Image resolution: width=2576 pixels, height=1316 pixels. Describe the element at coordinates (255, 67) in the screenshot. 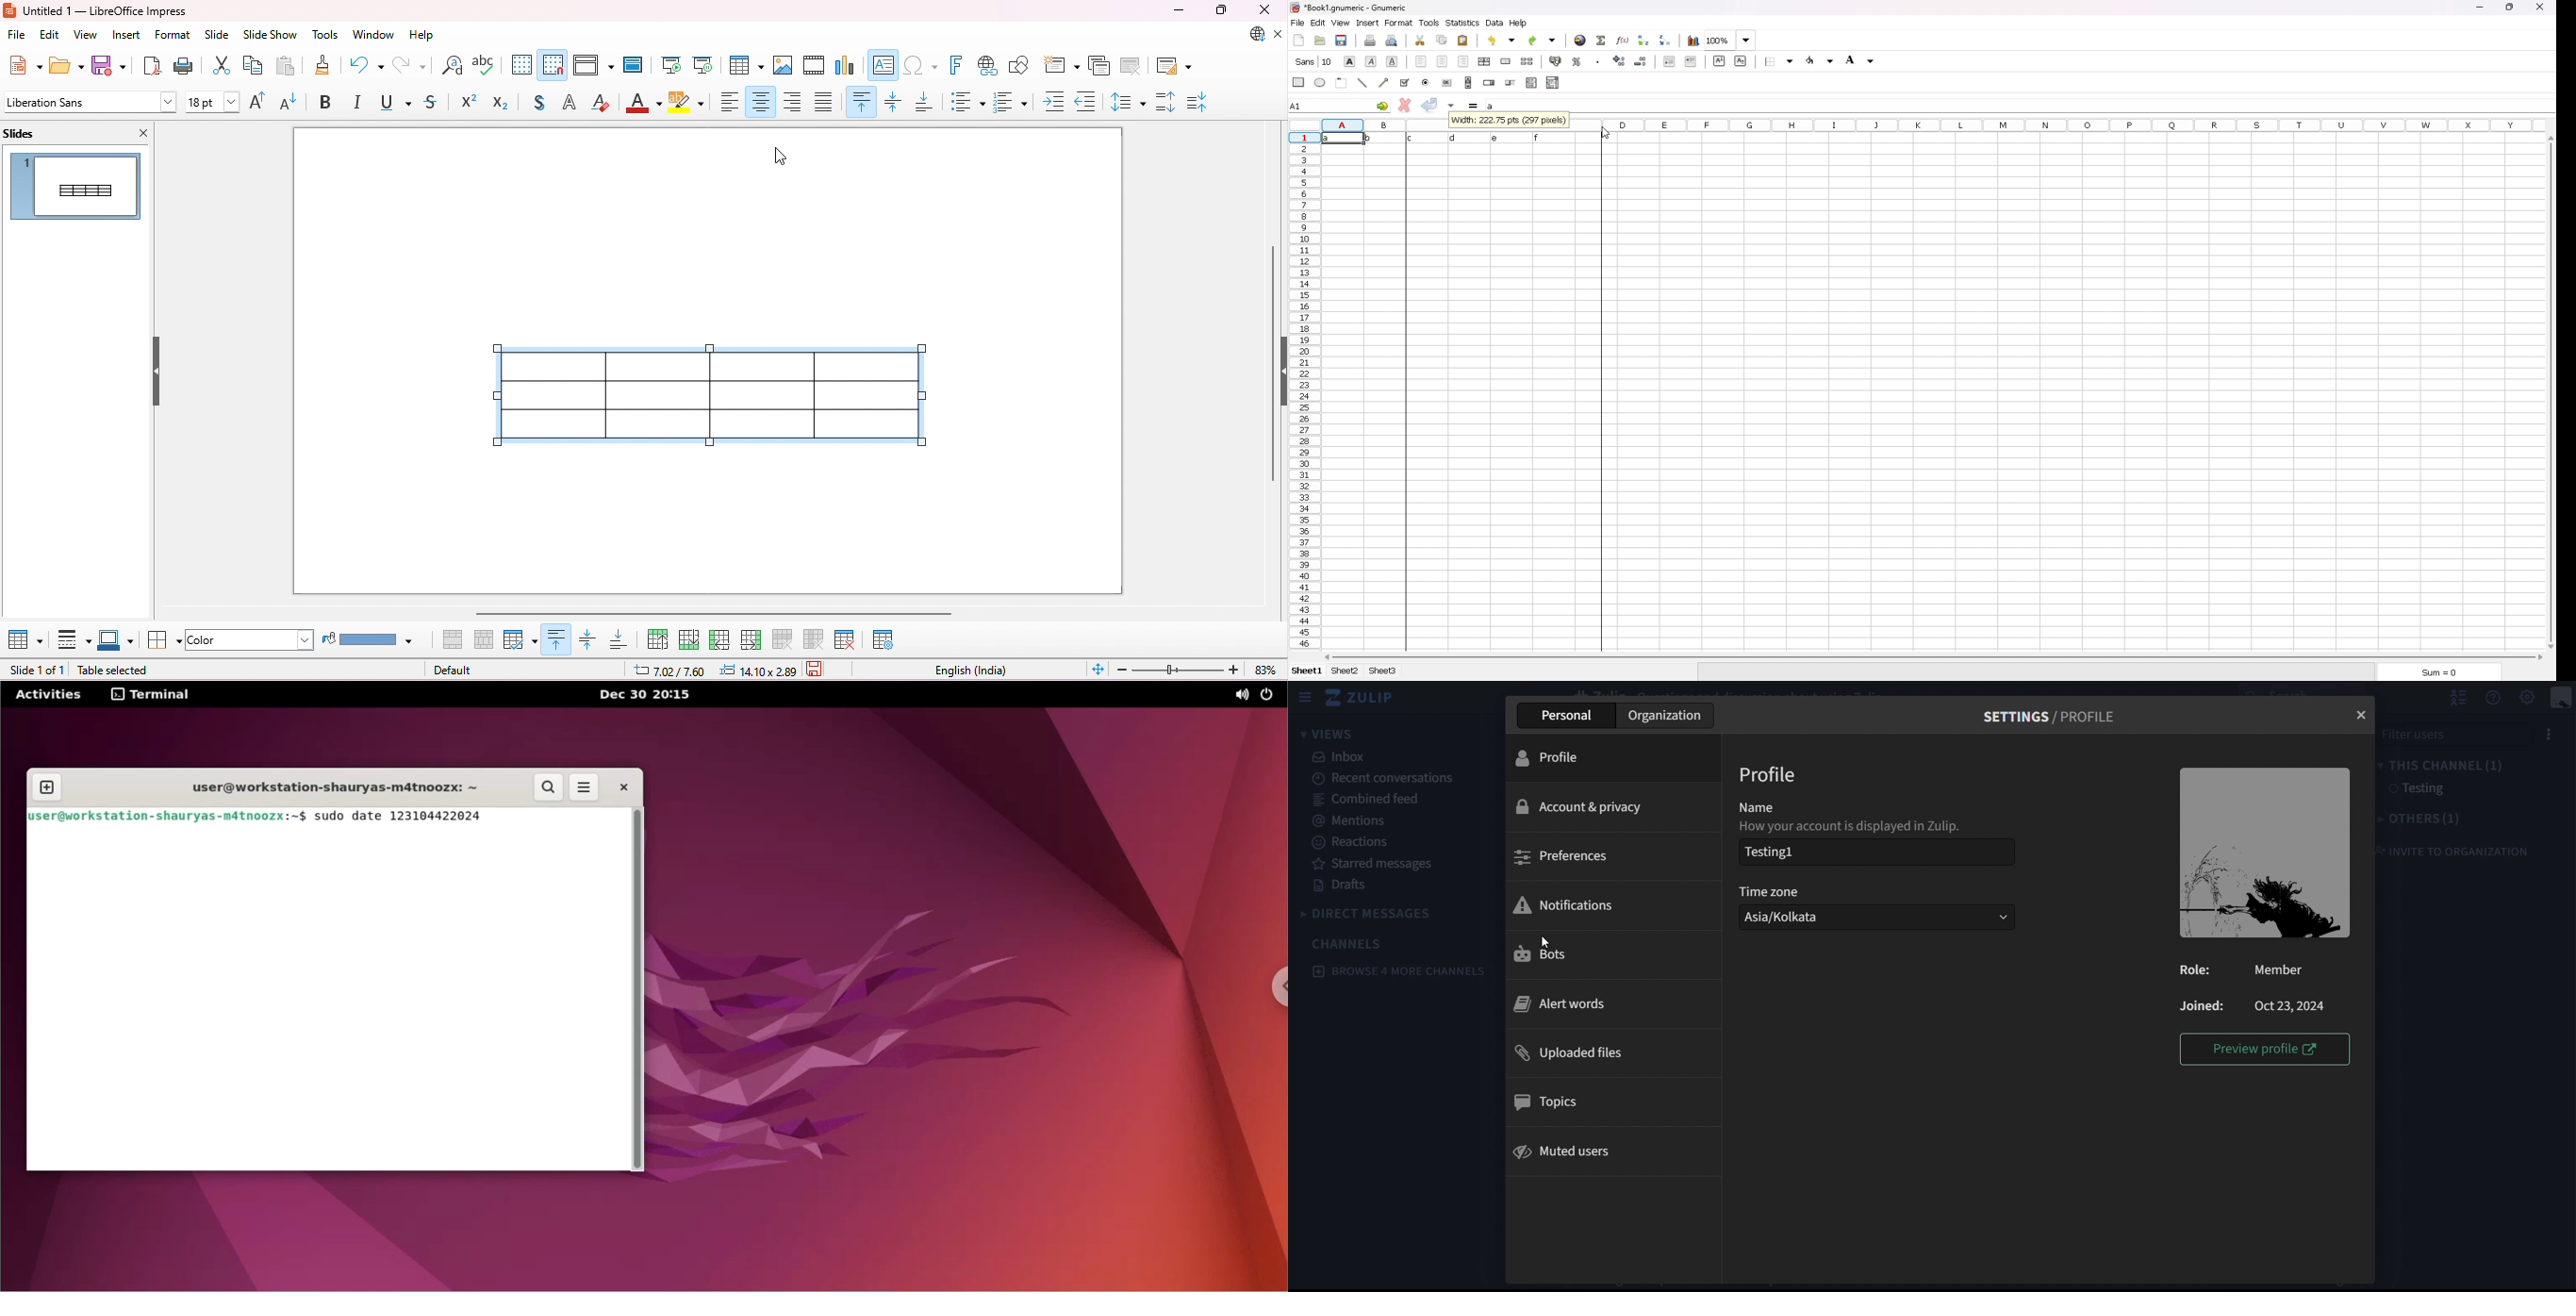

I see `copy` at that location.